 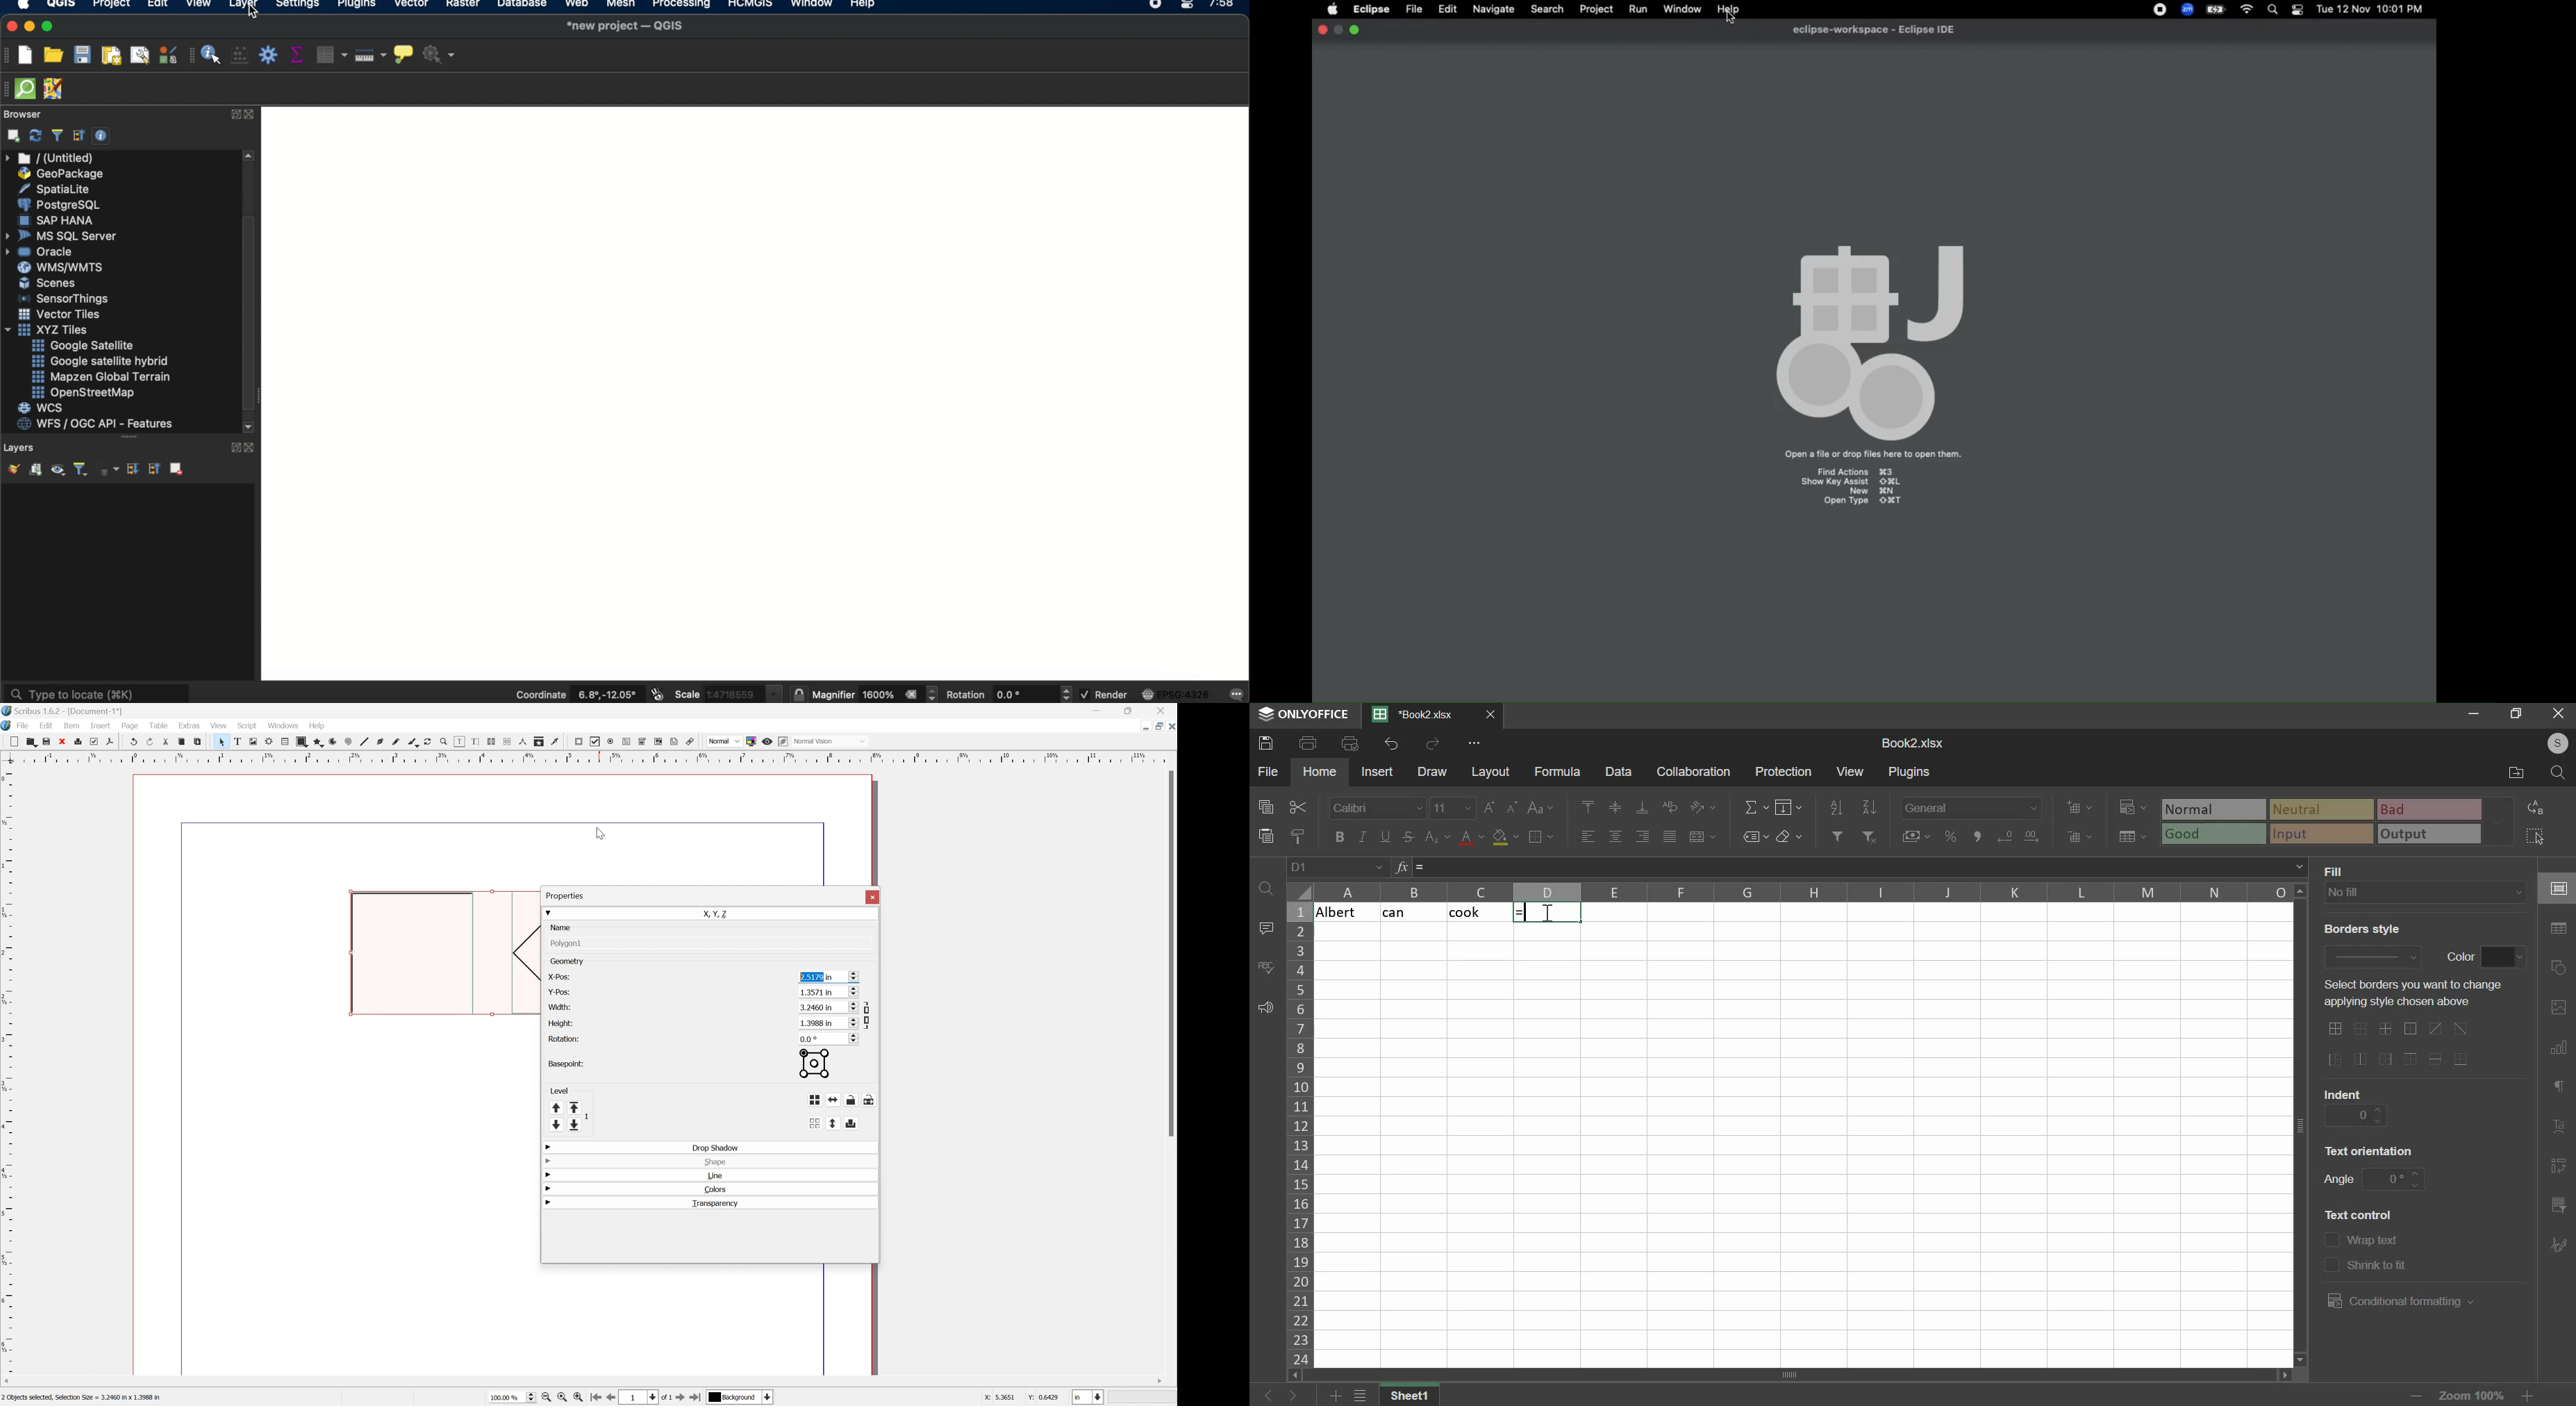 I want to click on spatiallite, so click(x=57, y=189).